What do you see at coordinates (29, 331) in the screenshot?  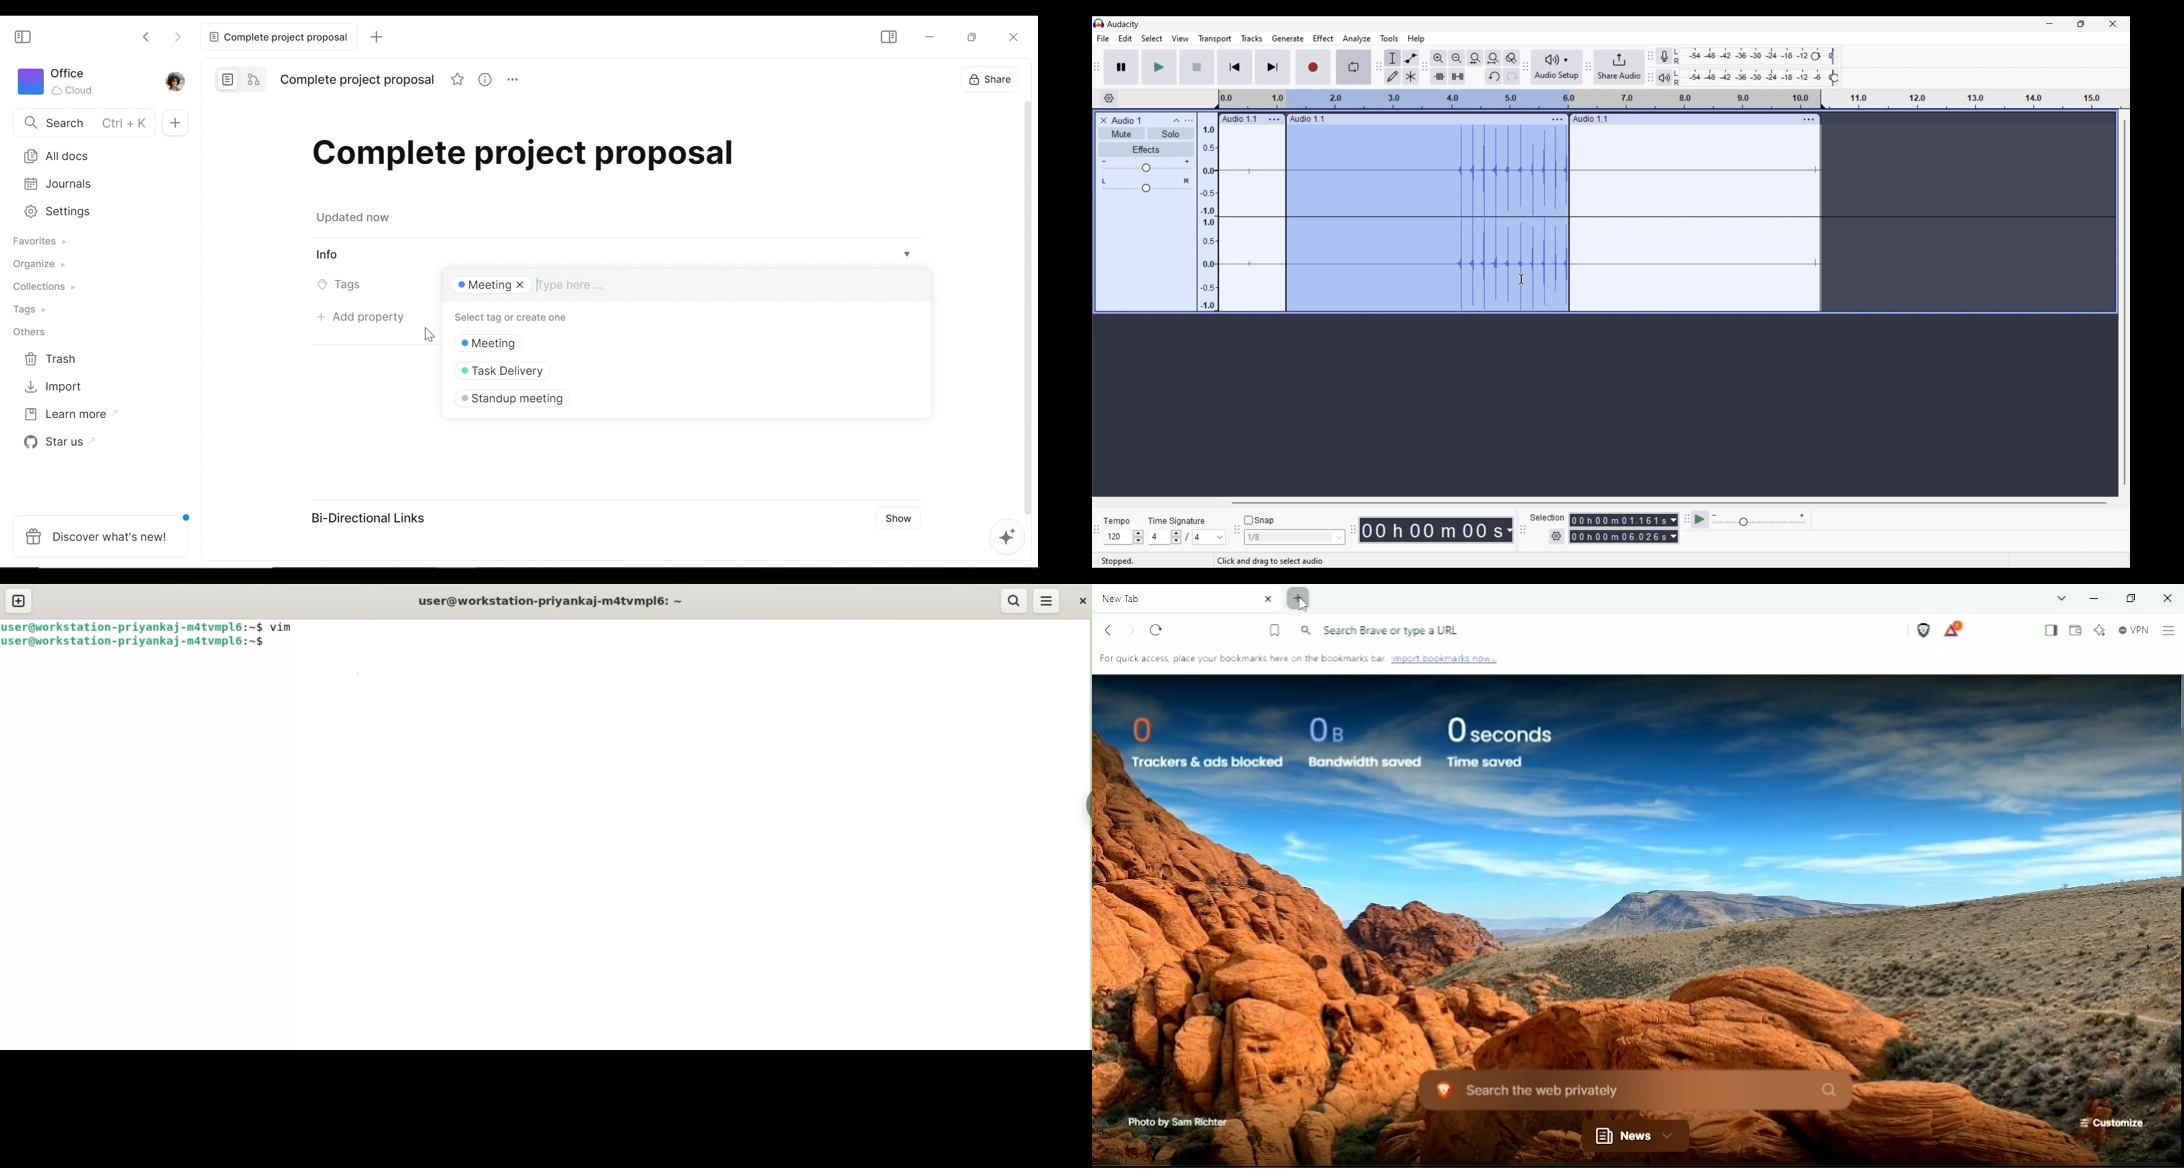 I see `Others` at bounding box center [29, 331].